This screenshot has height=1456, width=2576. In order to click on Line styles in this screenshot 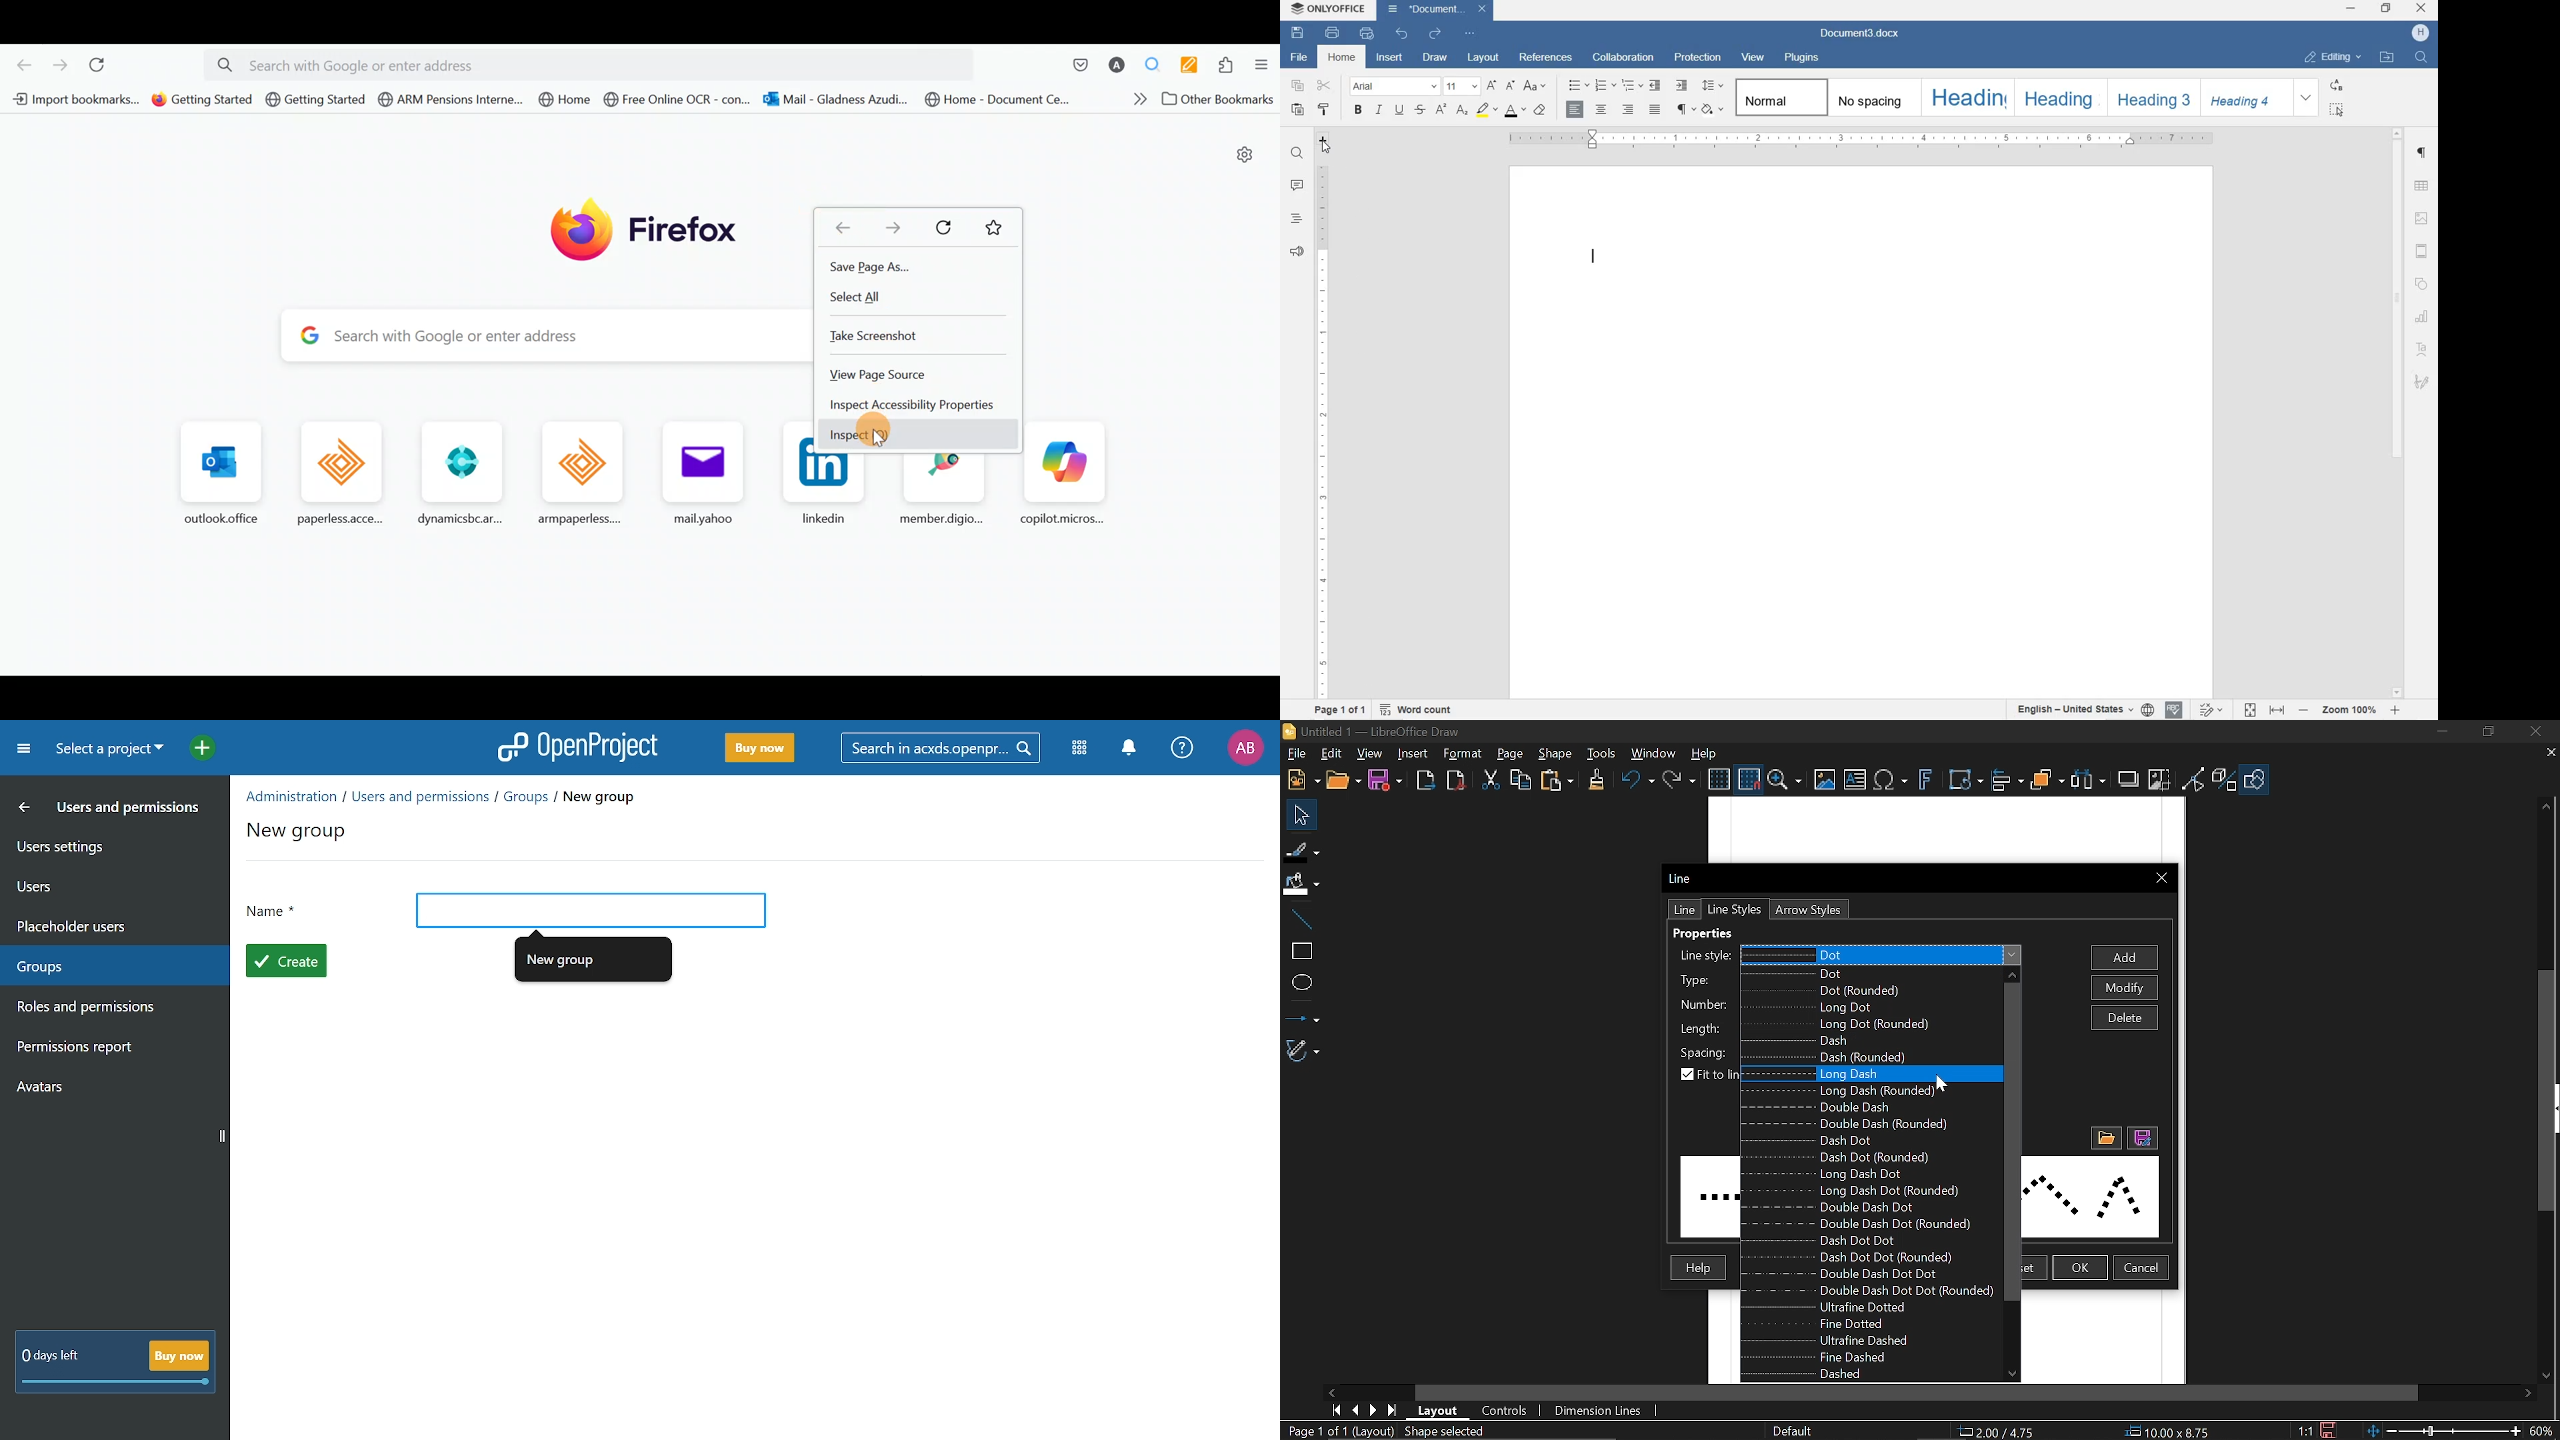, I will do `click(1734, 909)`.